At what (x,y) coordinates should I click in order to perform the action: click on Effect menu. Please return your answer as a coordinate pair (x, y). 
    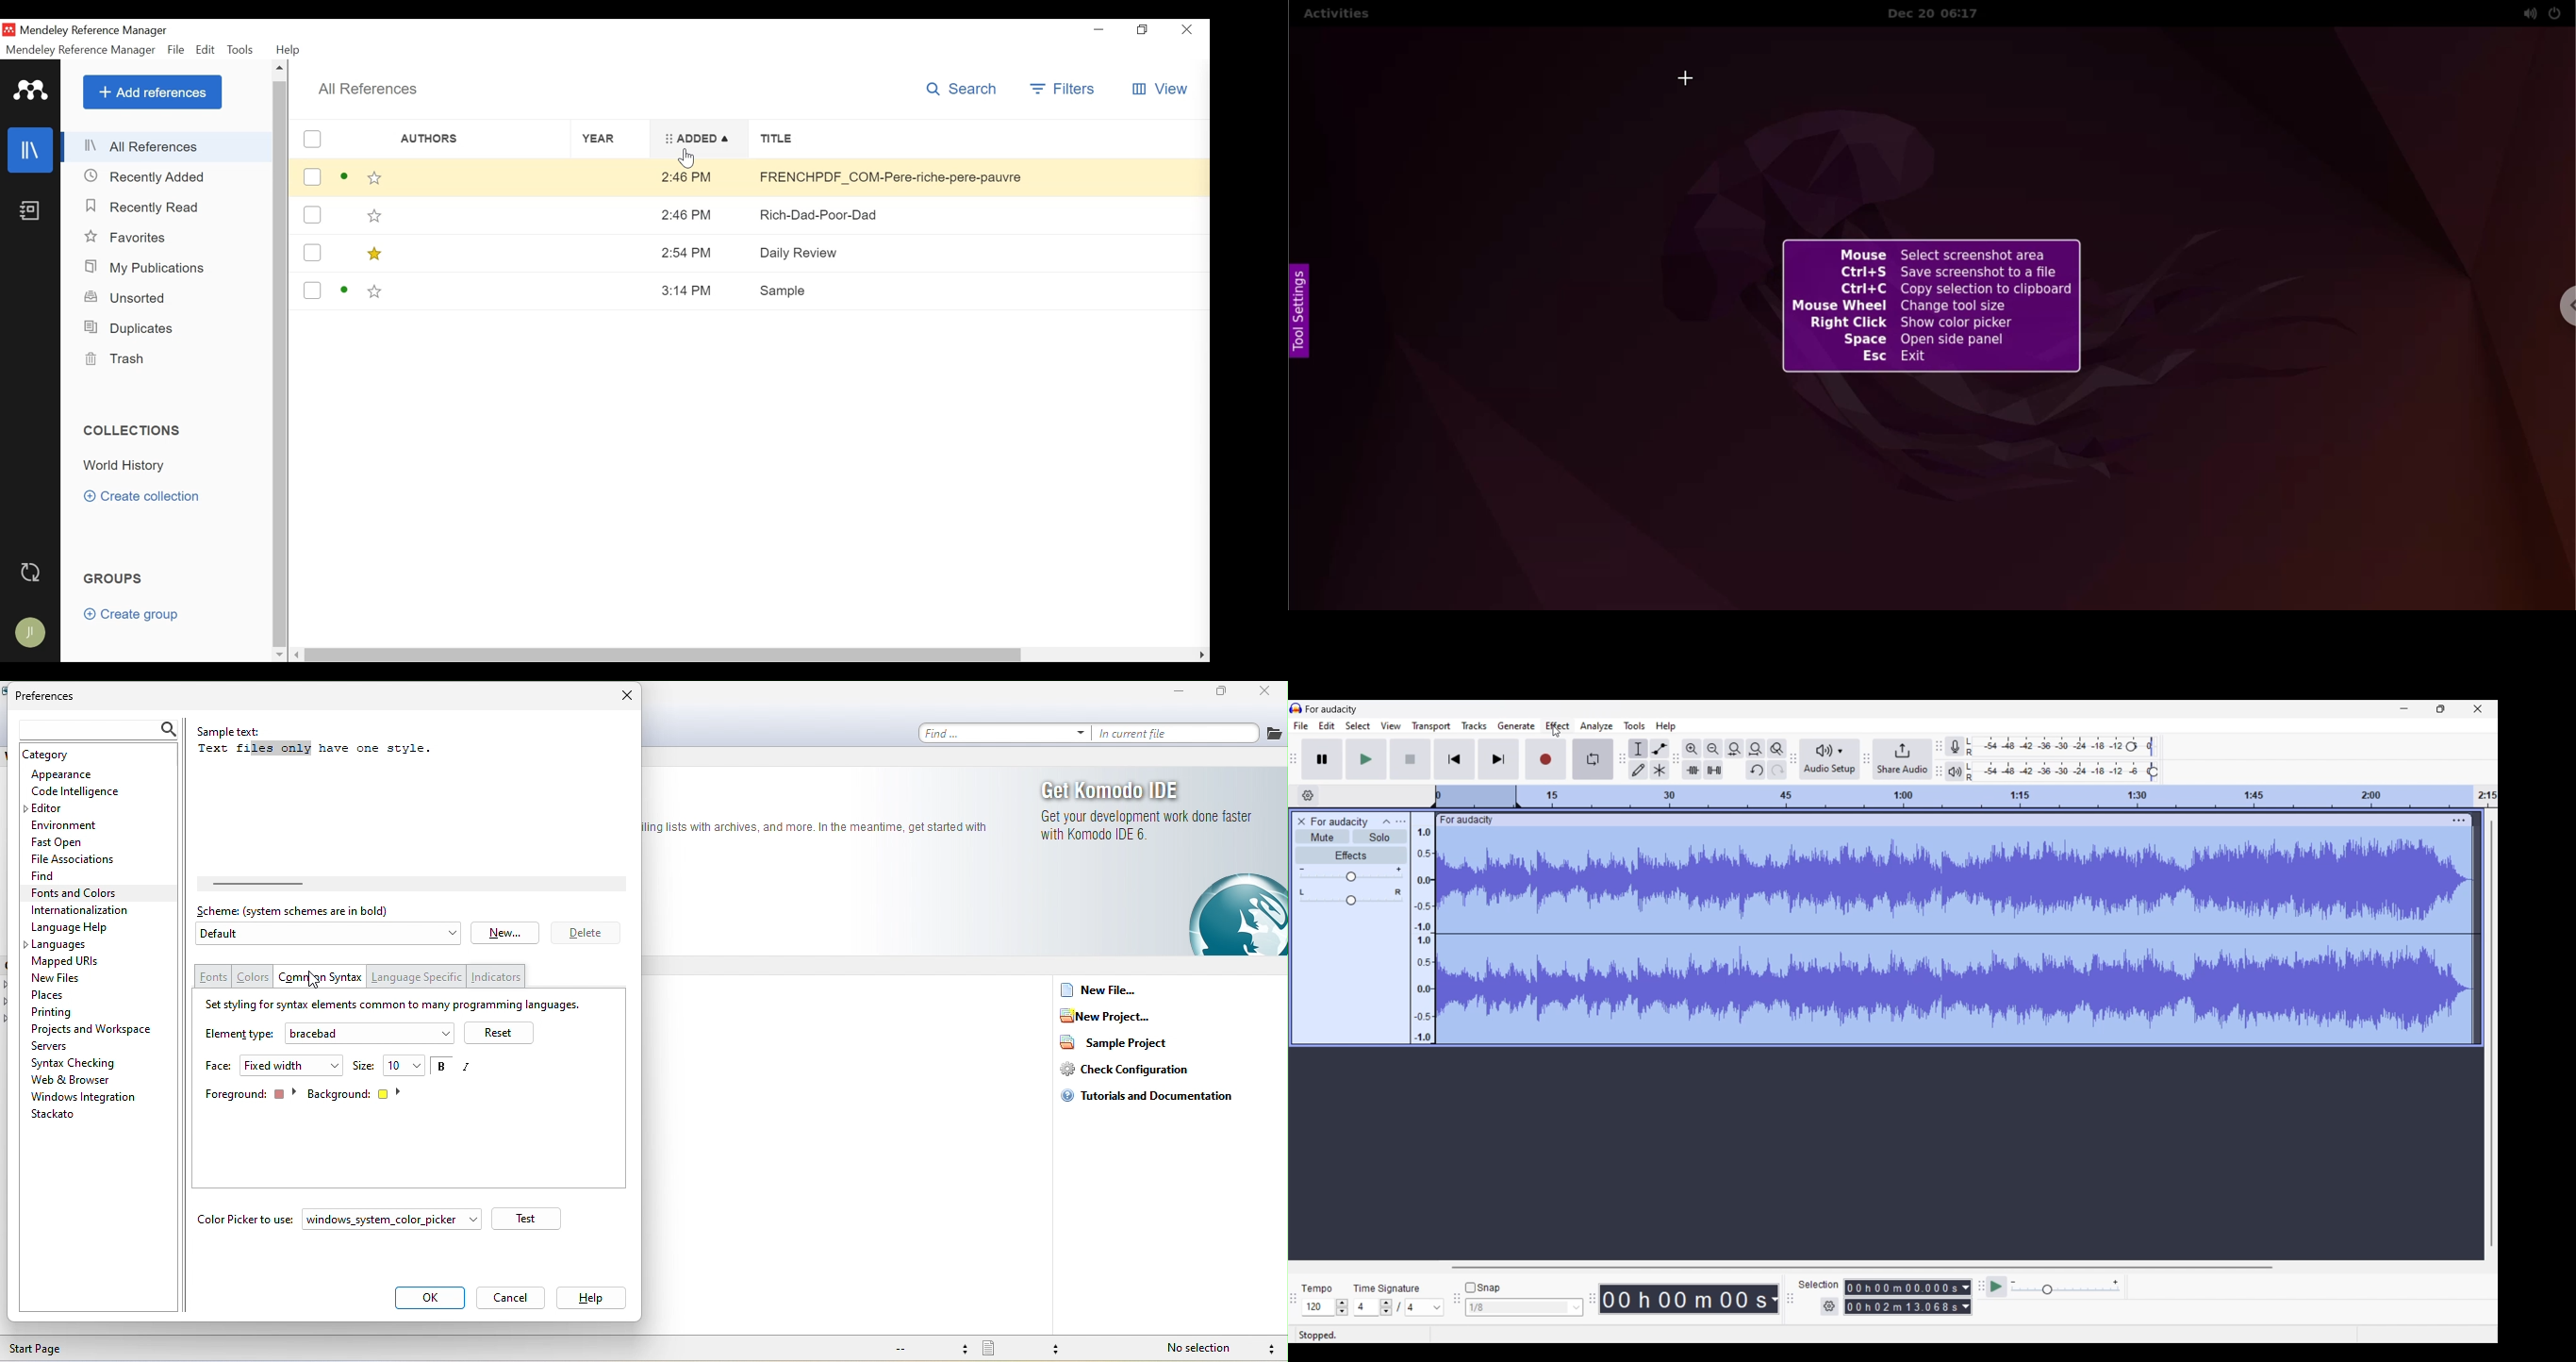
    Looking at the image, I should click on (1558, 726).